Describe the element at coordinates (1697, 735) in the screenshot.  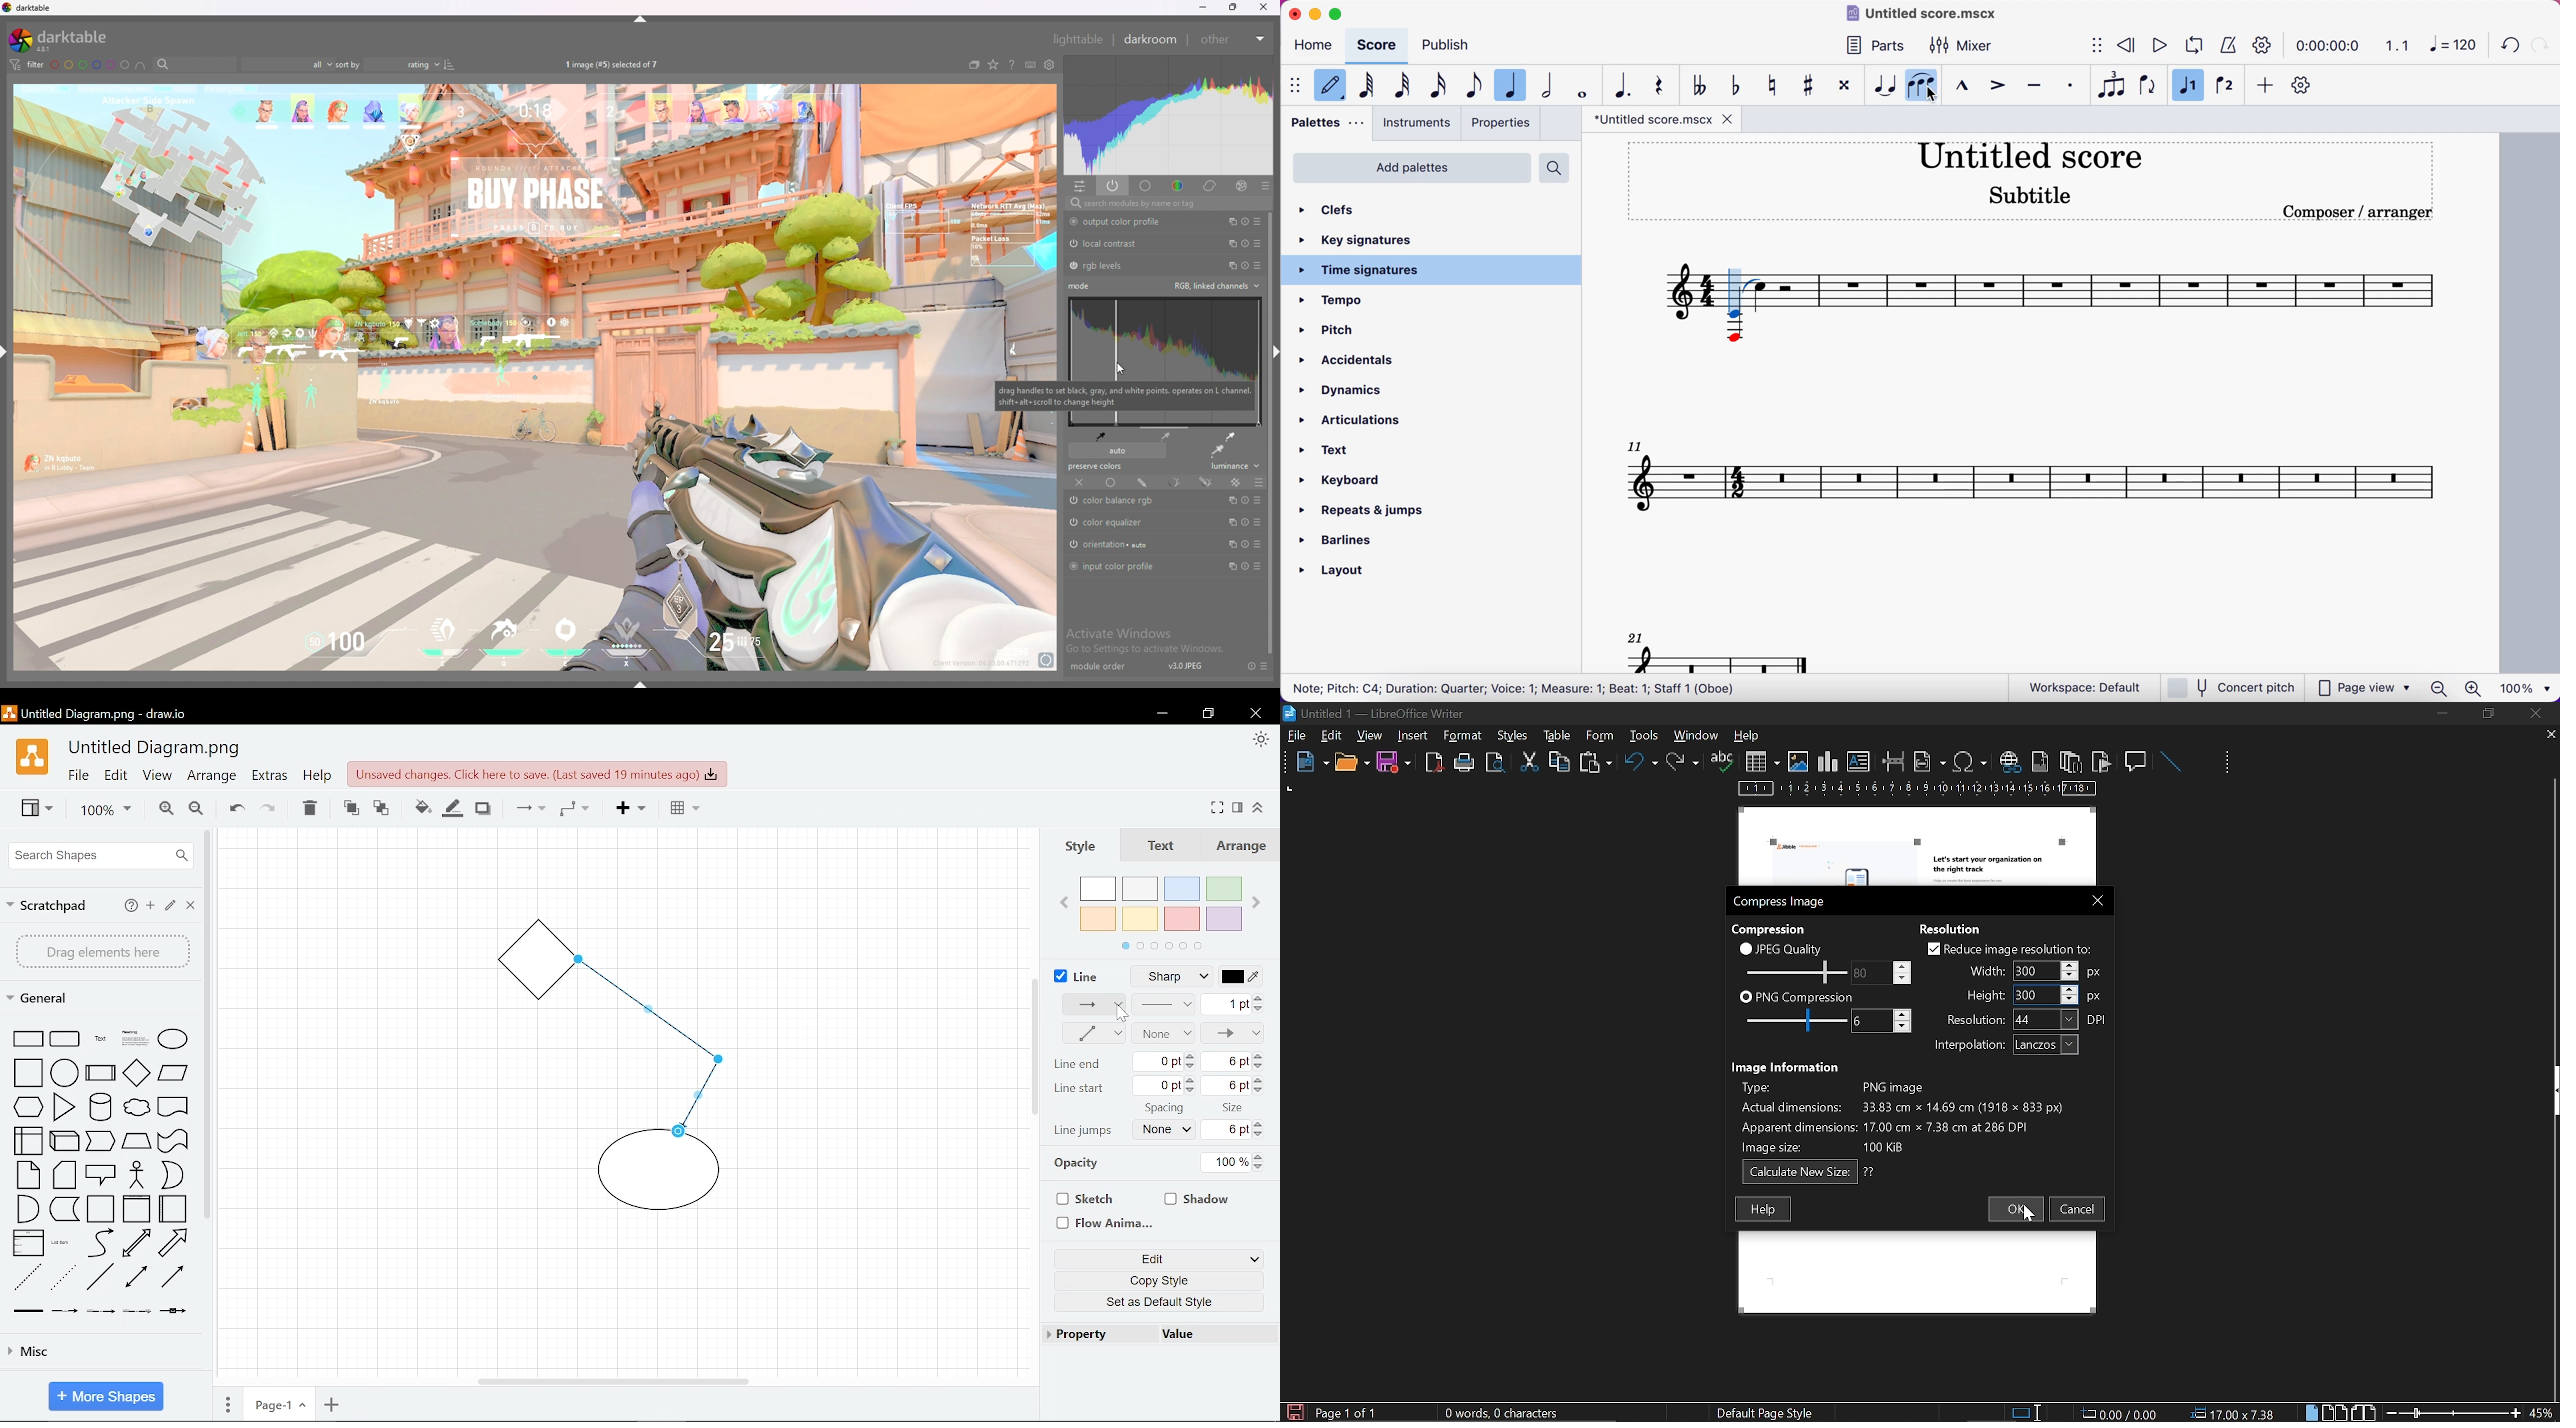
I see `window` at that location.